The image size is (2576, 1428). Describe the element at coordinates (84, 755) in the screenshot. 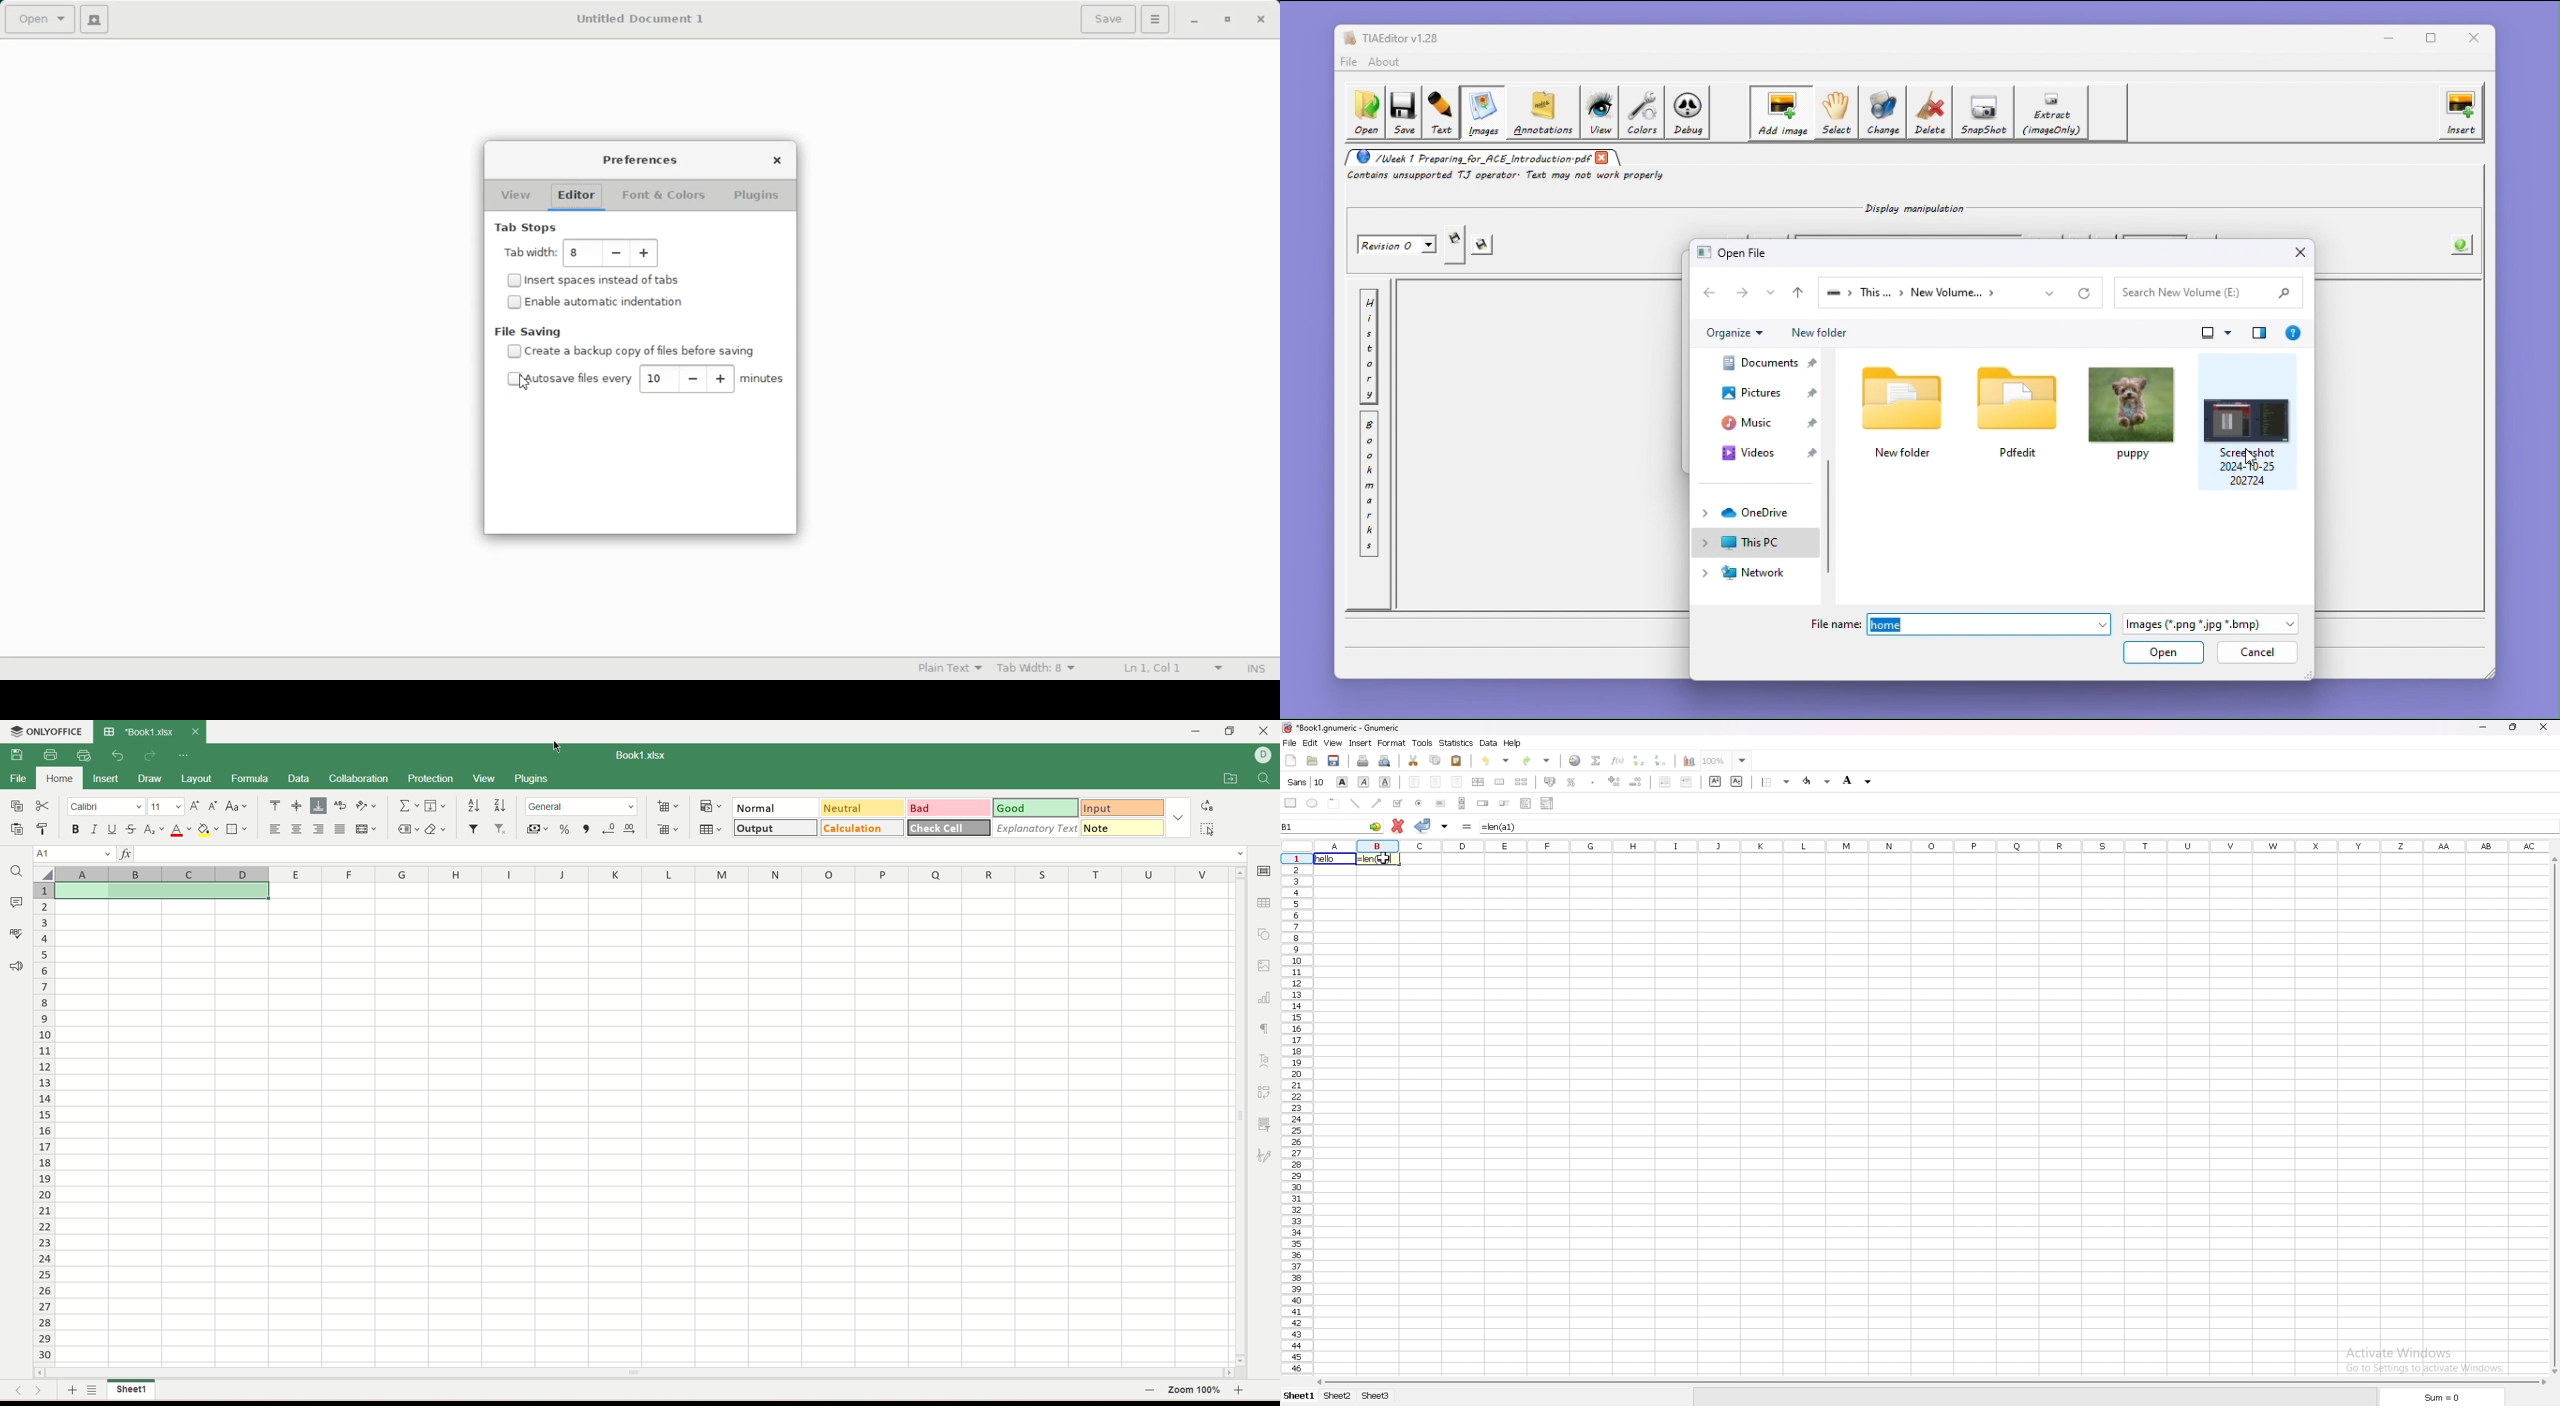

I see `quick print` at that location.